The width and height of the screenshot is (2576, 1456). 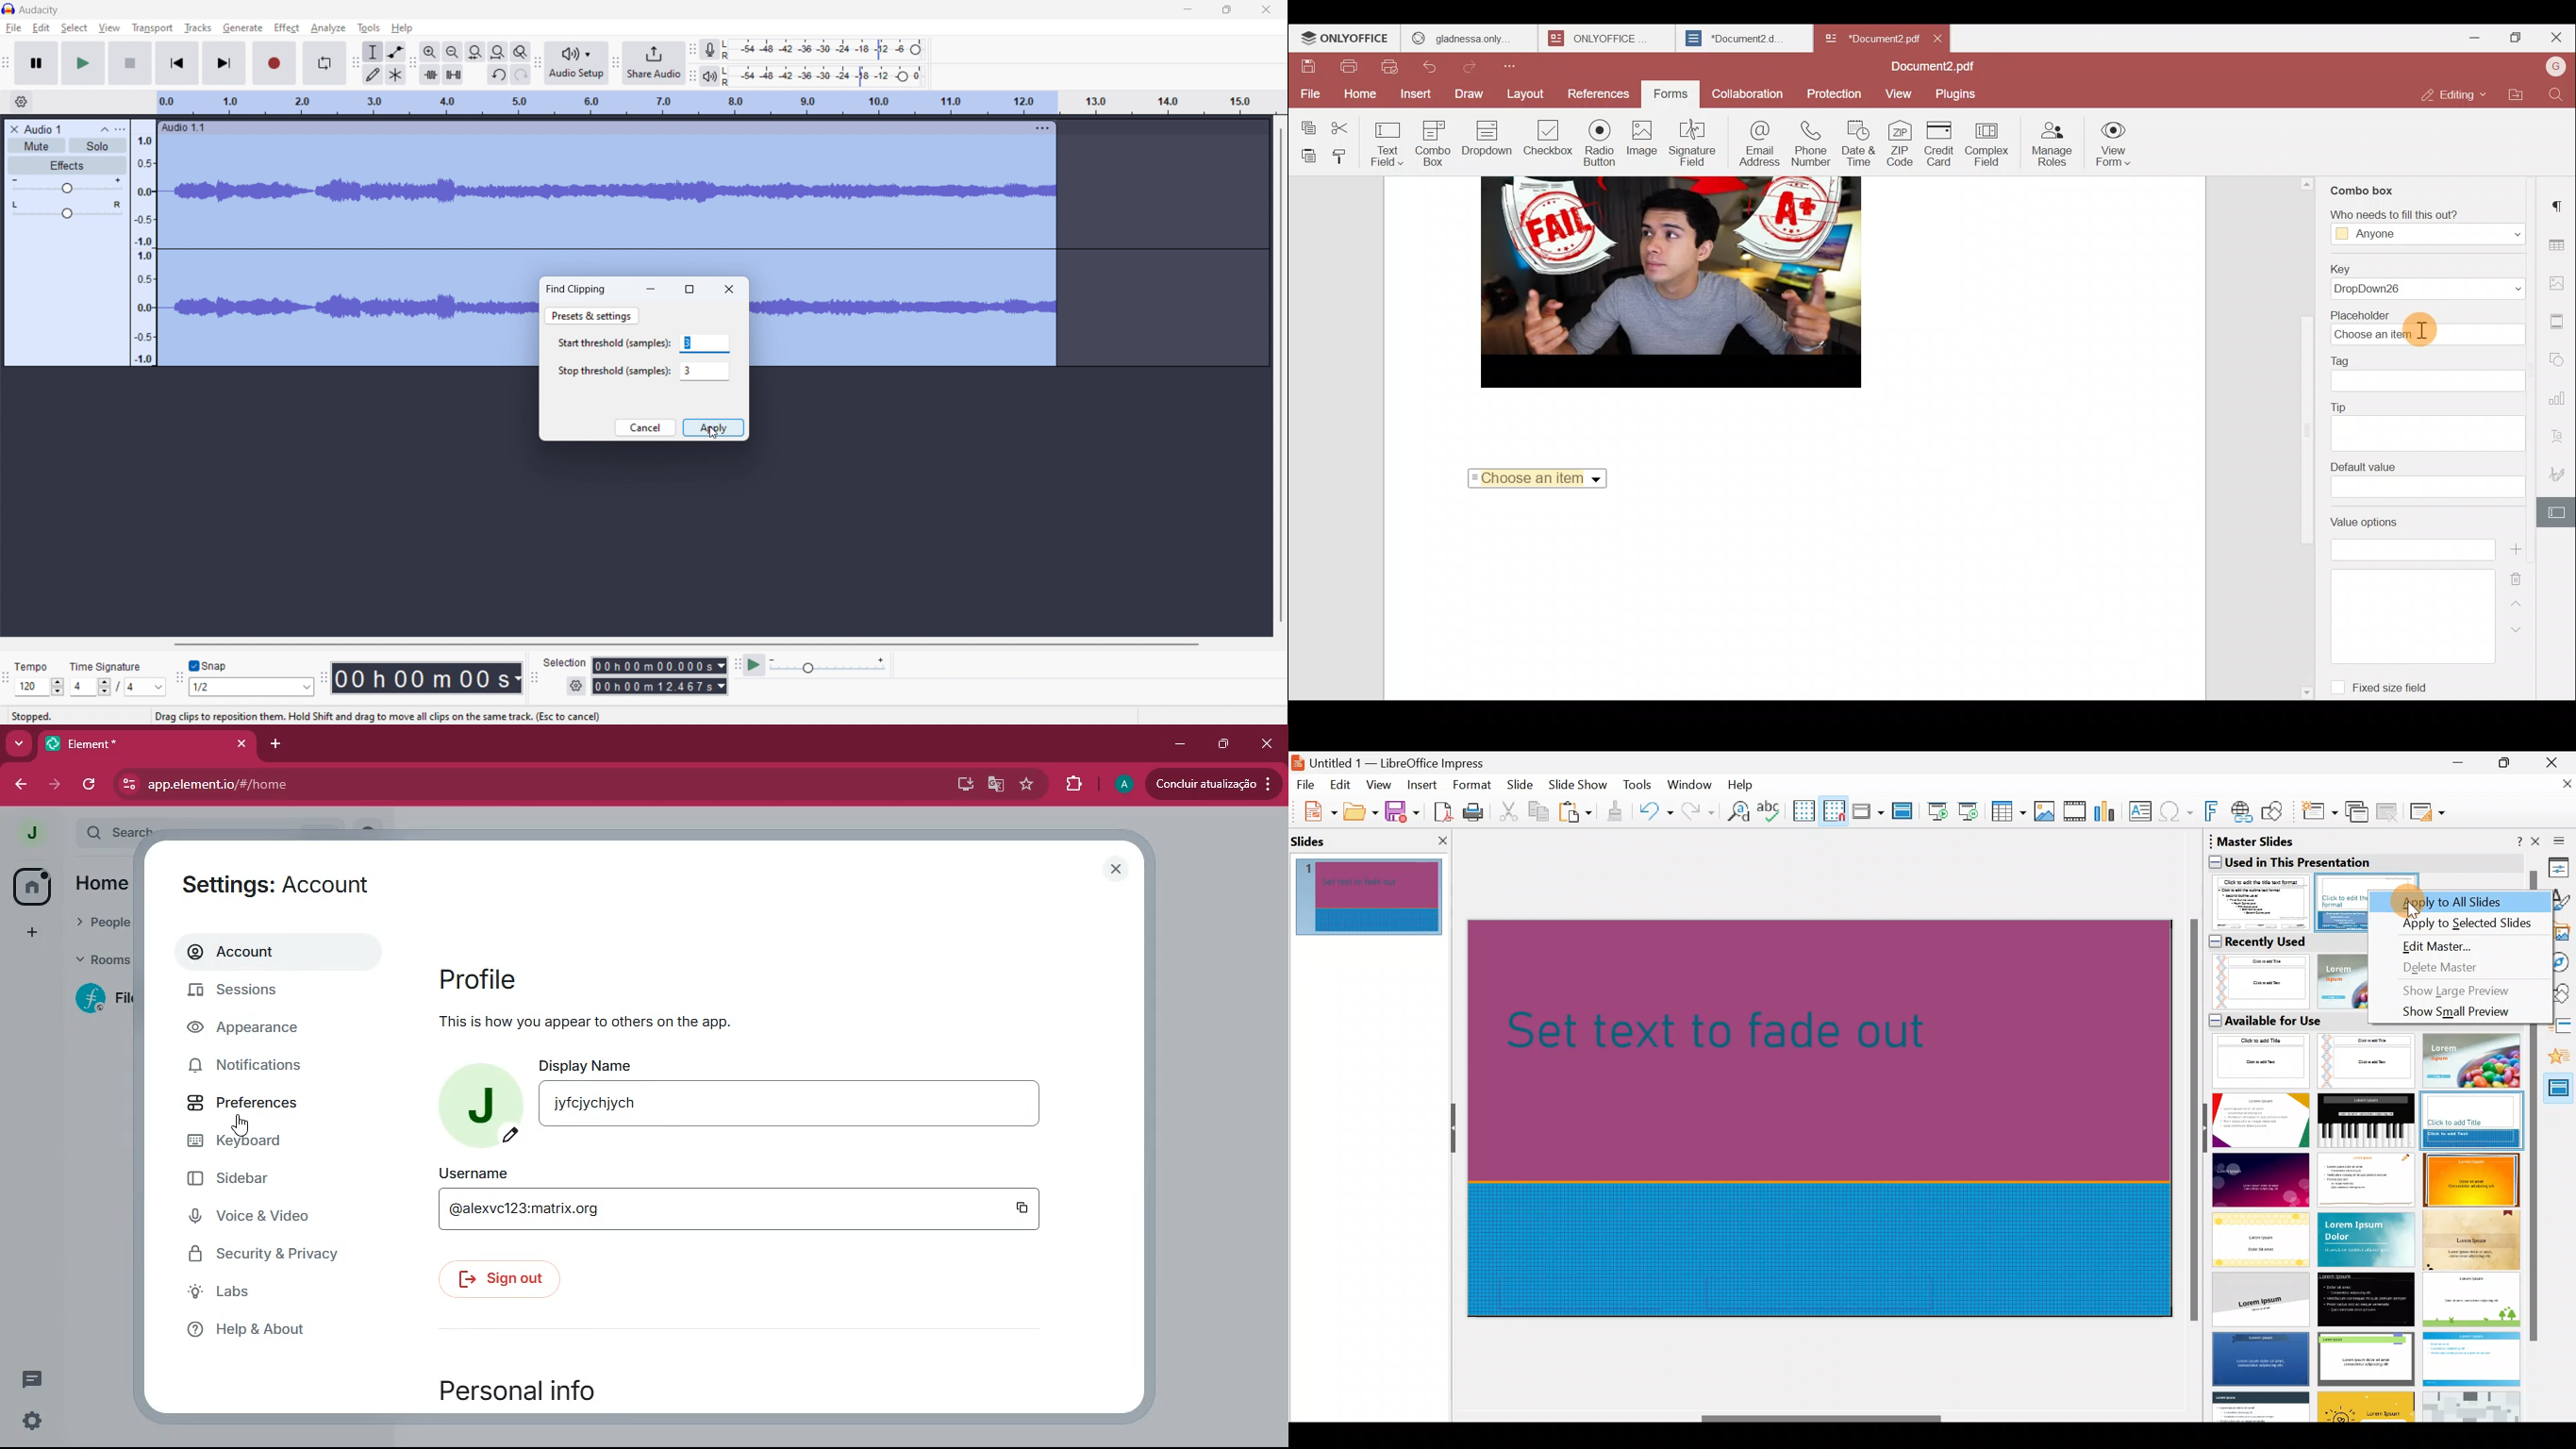 What do you see at coordinates (2556, 995) in the screenshot?
I see `Shapes` at bounding box center [2556, 995].